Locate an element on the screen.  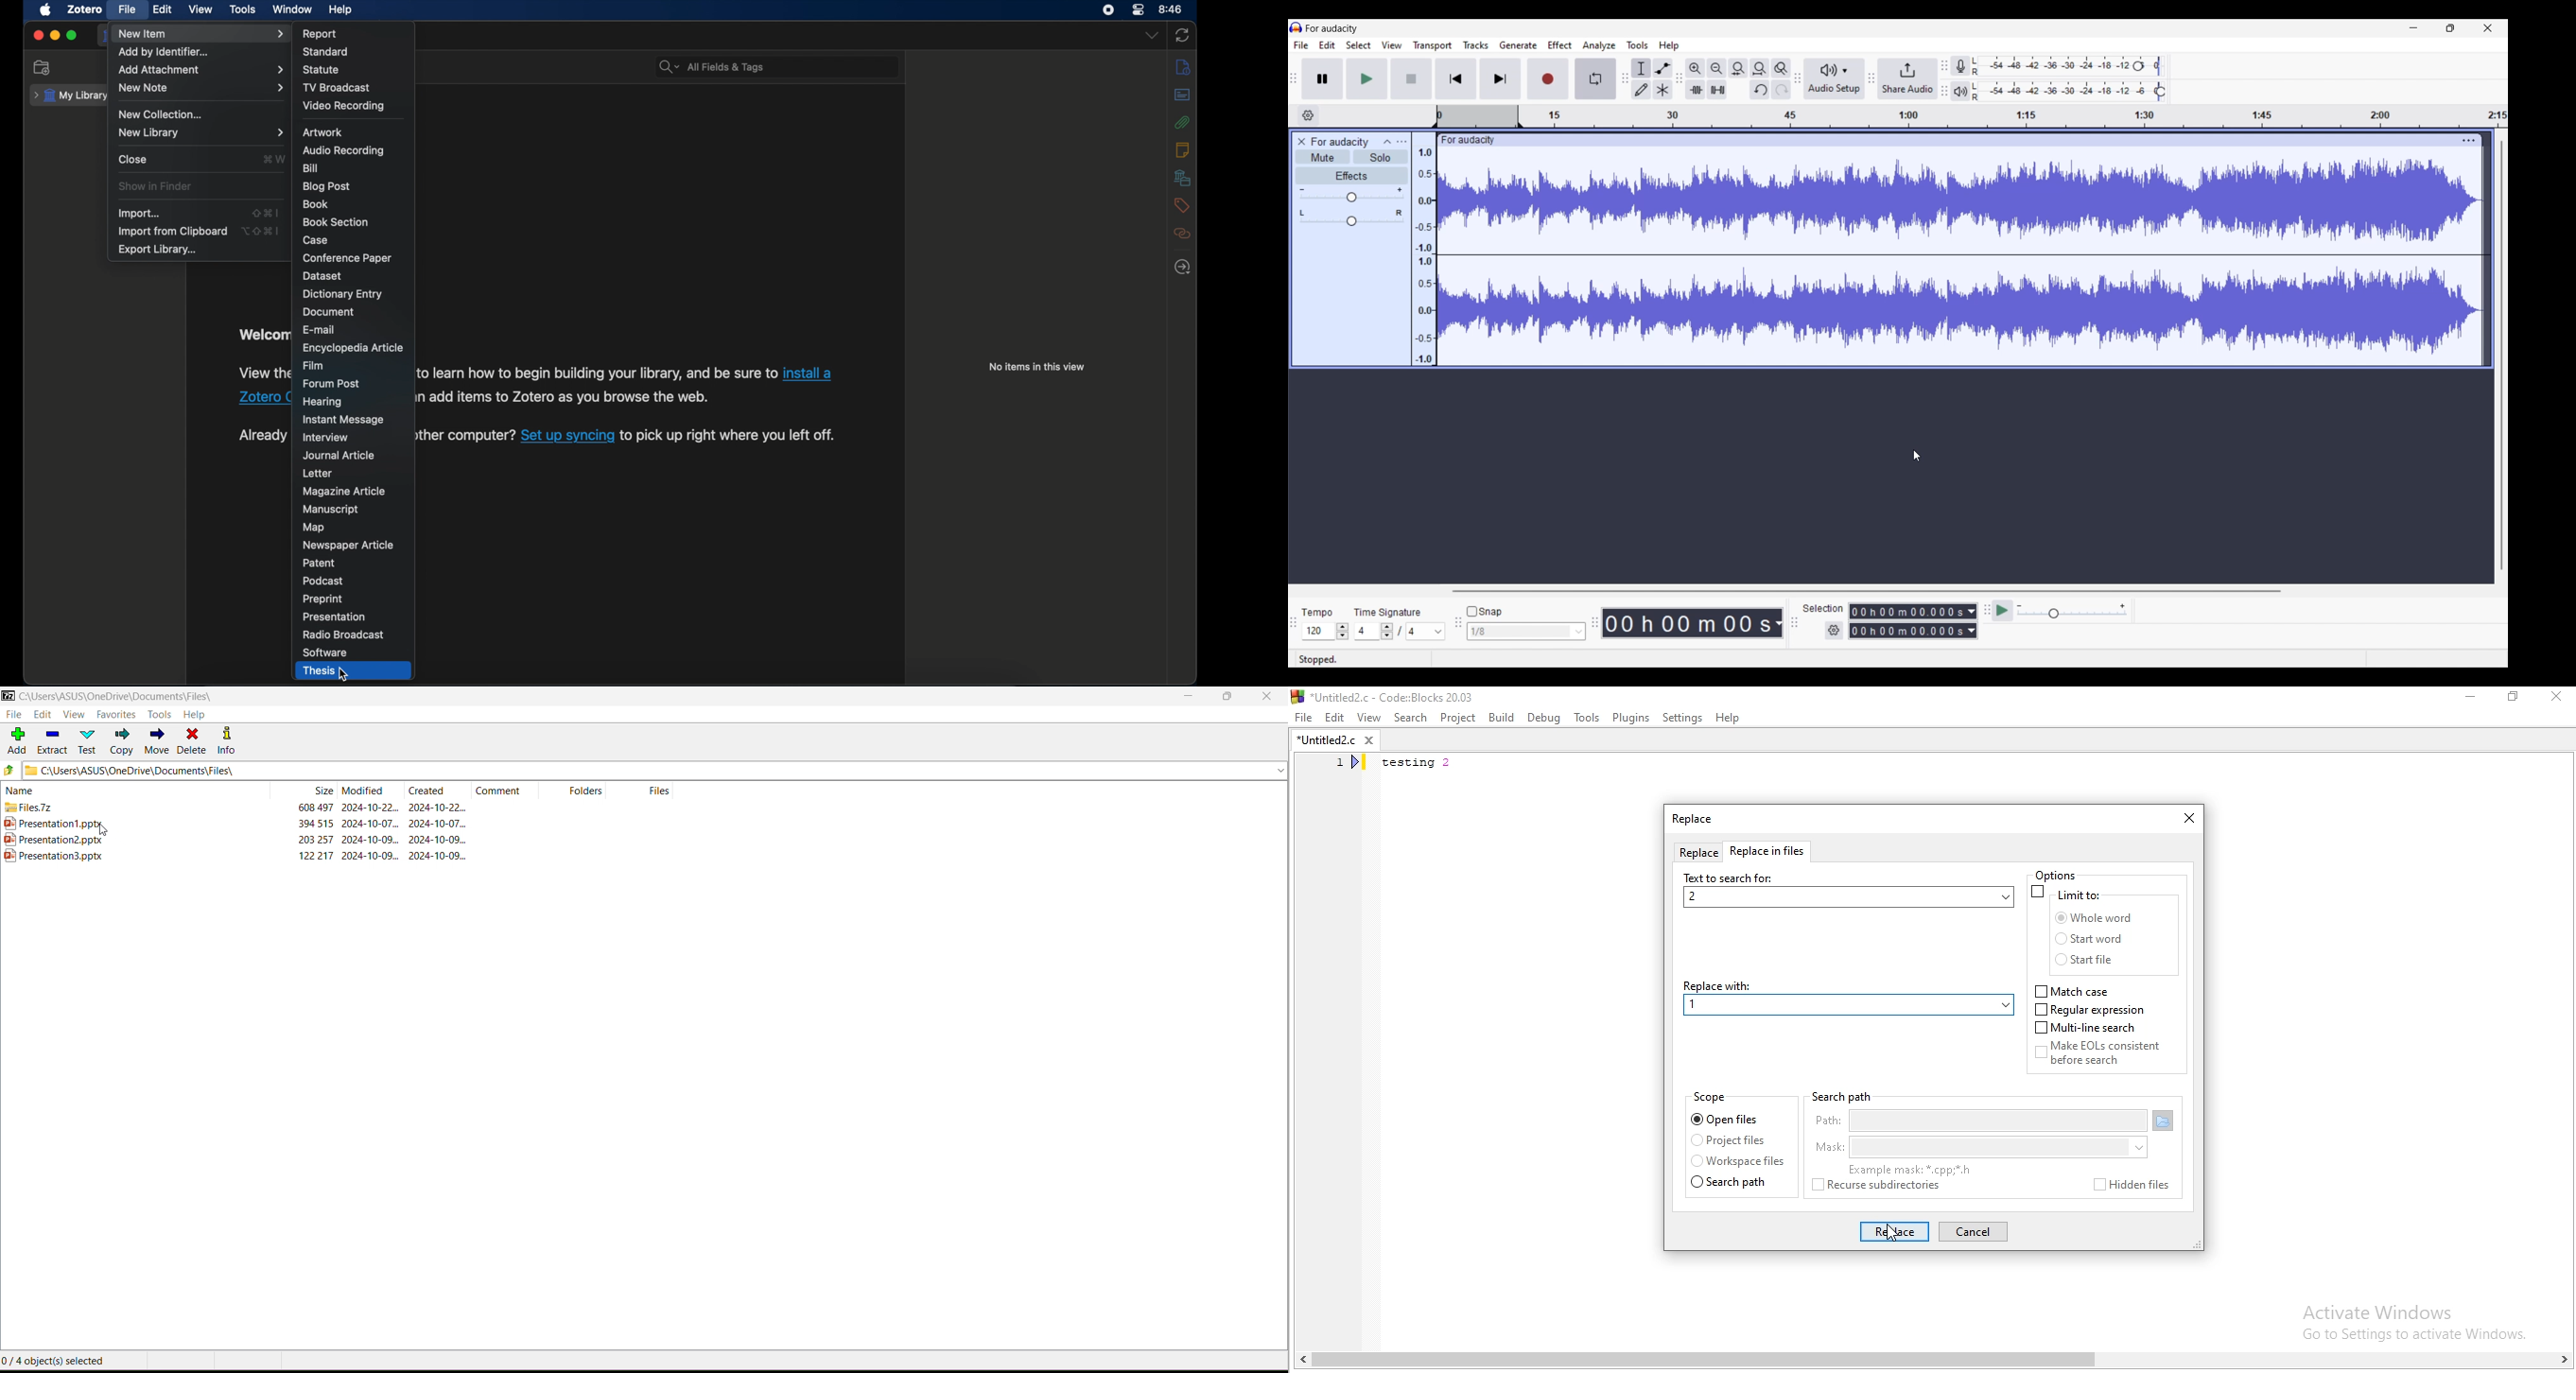
Snap options is located at coordinates (1579, 631).